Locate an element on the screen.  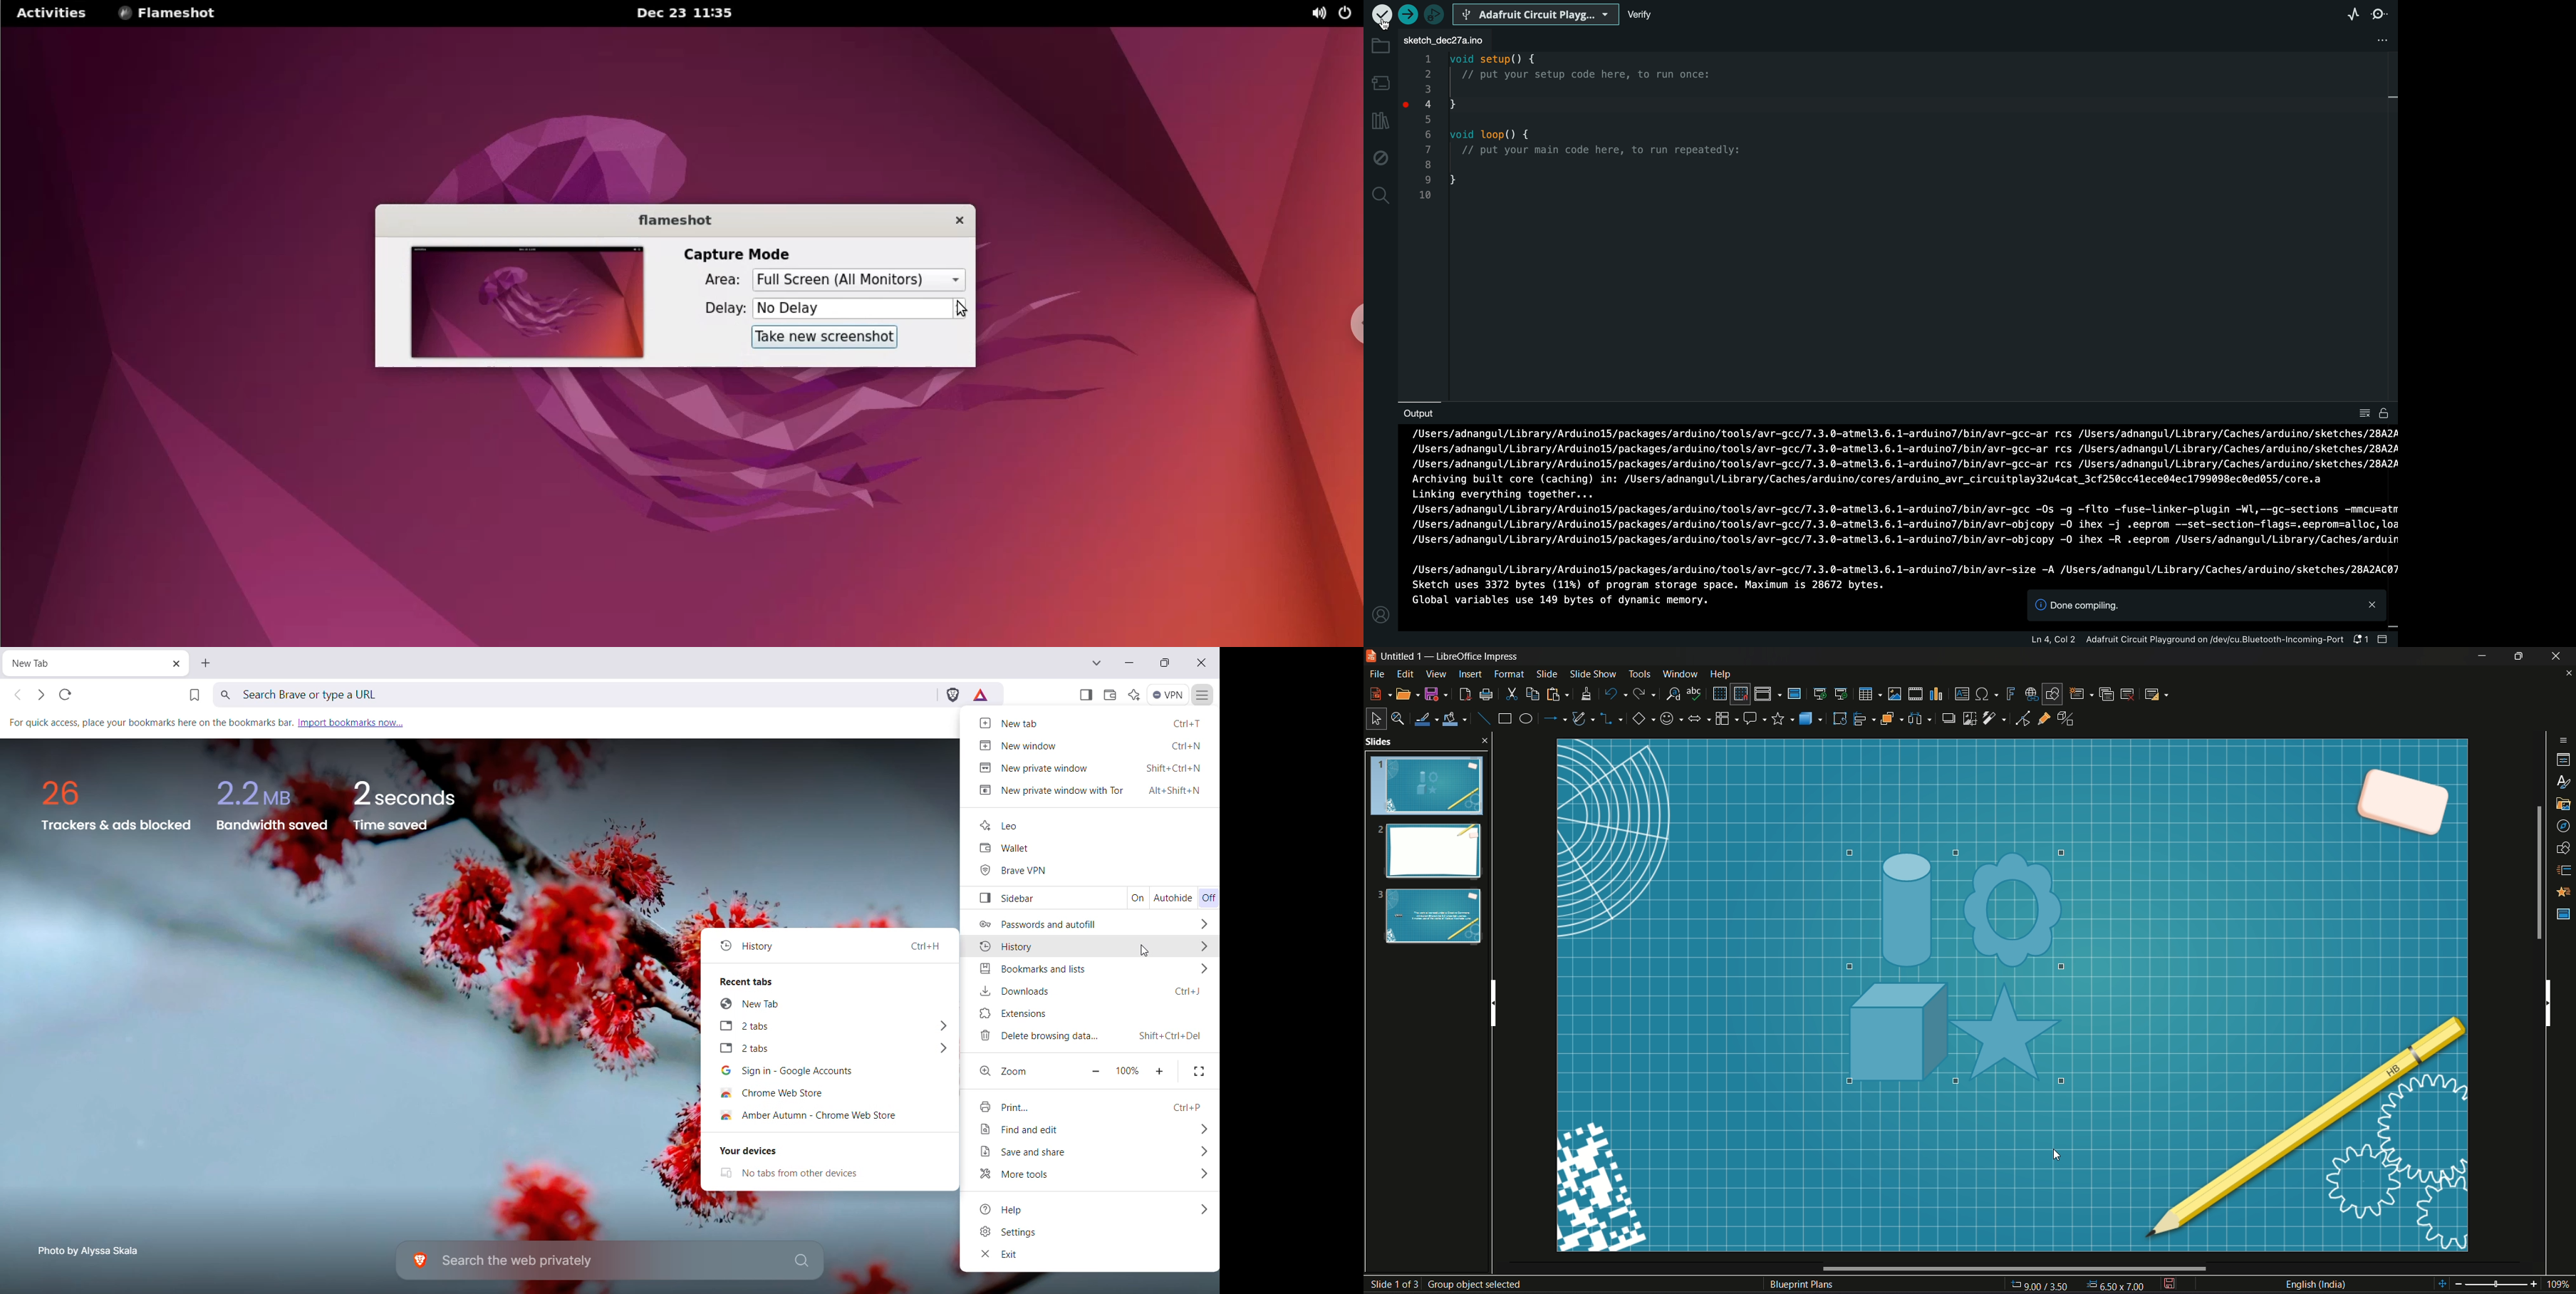
selected capture are is located at coordinates (859, 280).